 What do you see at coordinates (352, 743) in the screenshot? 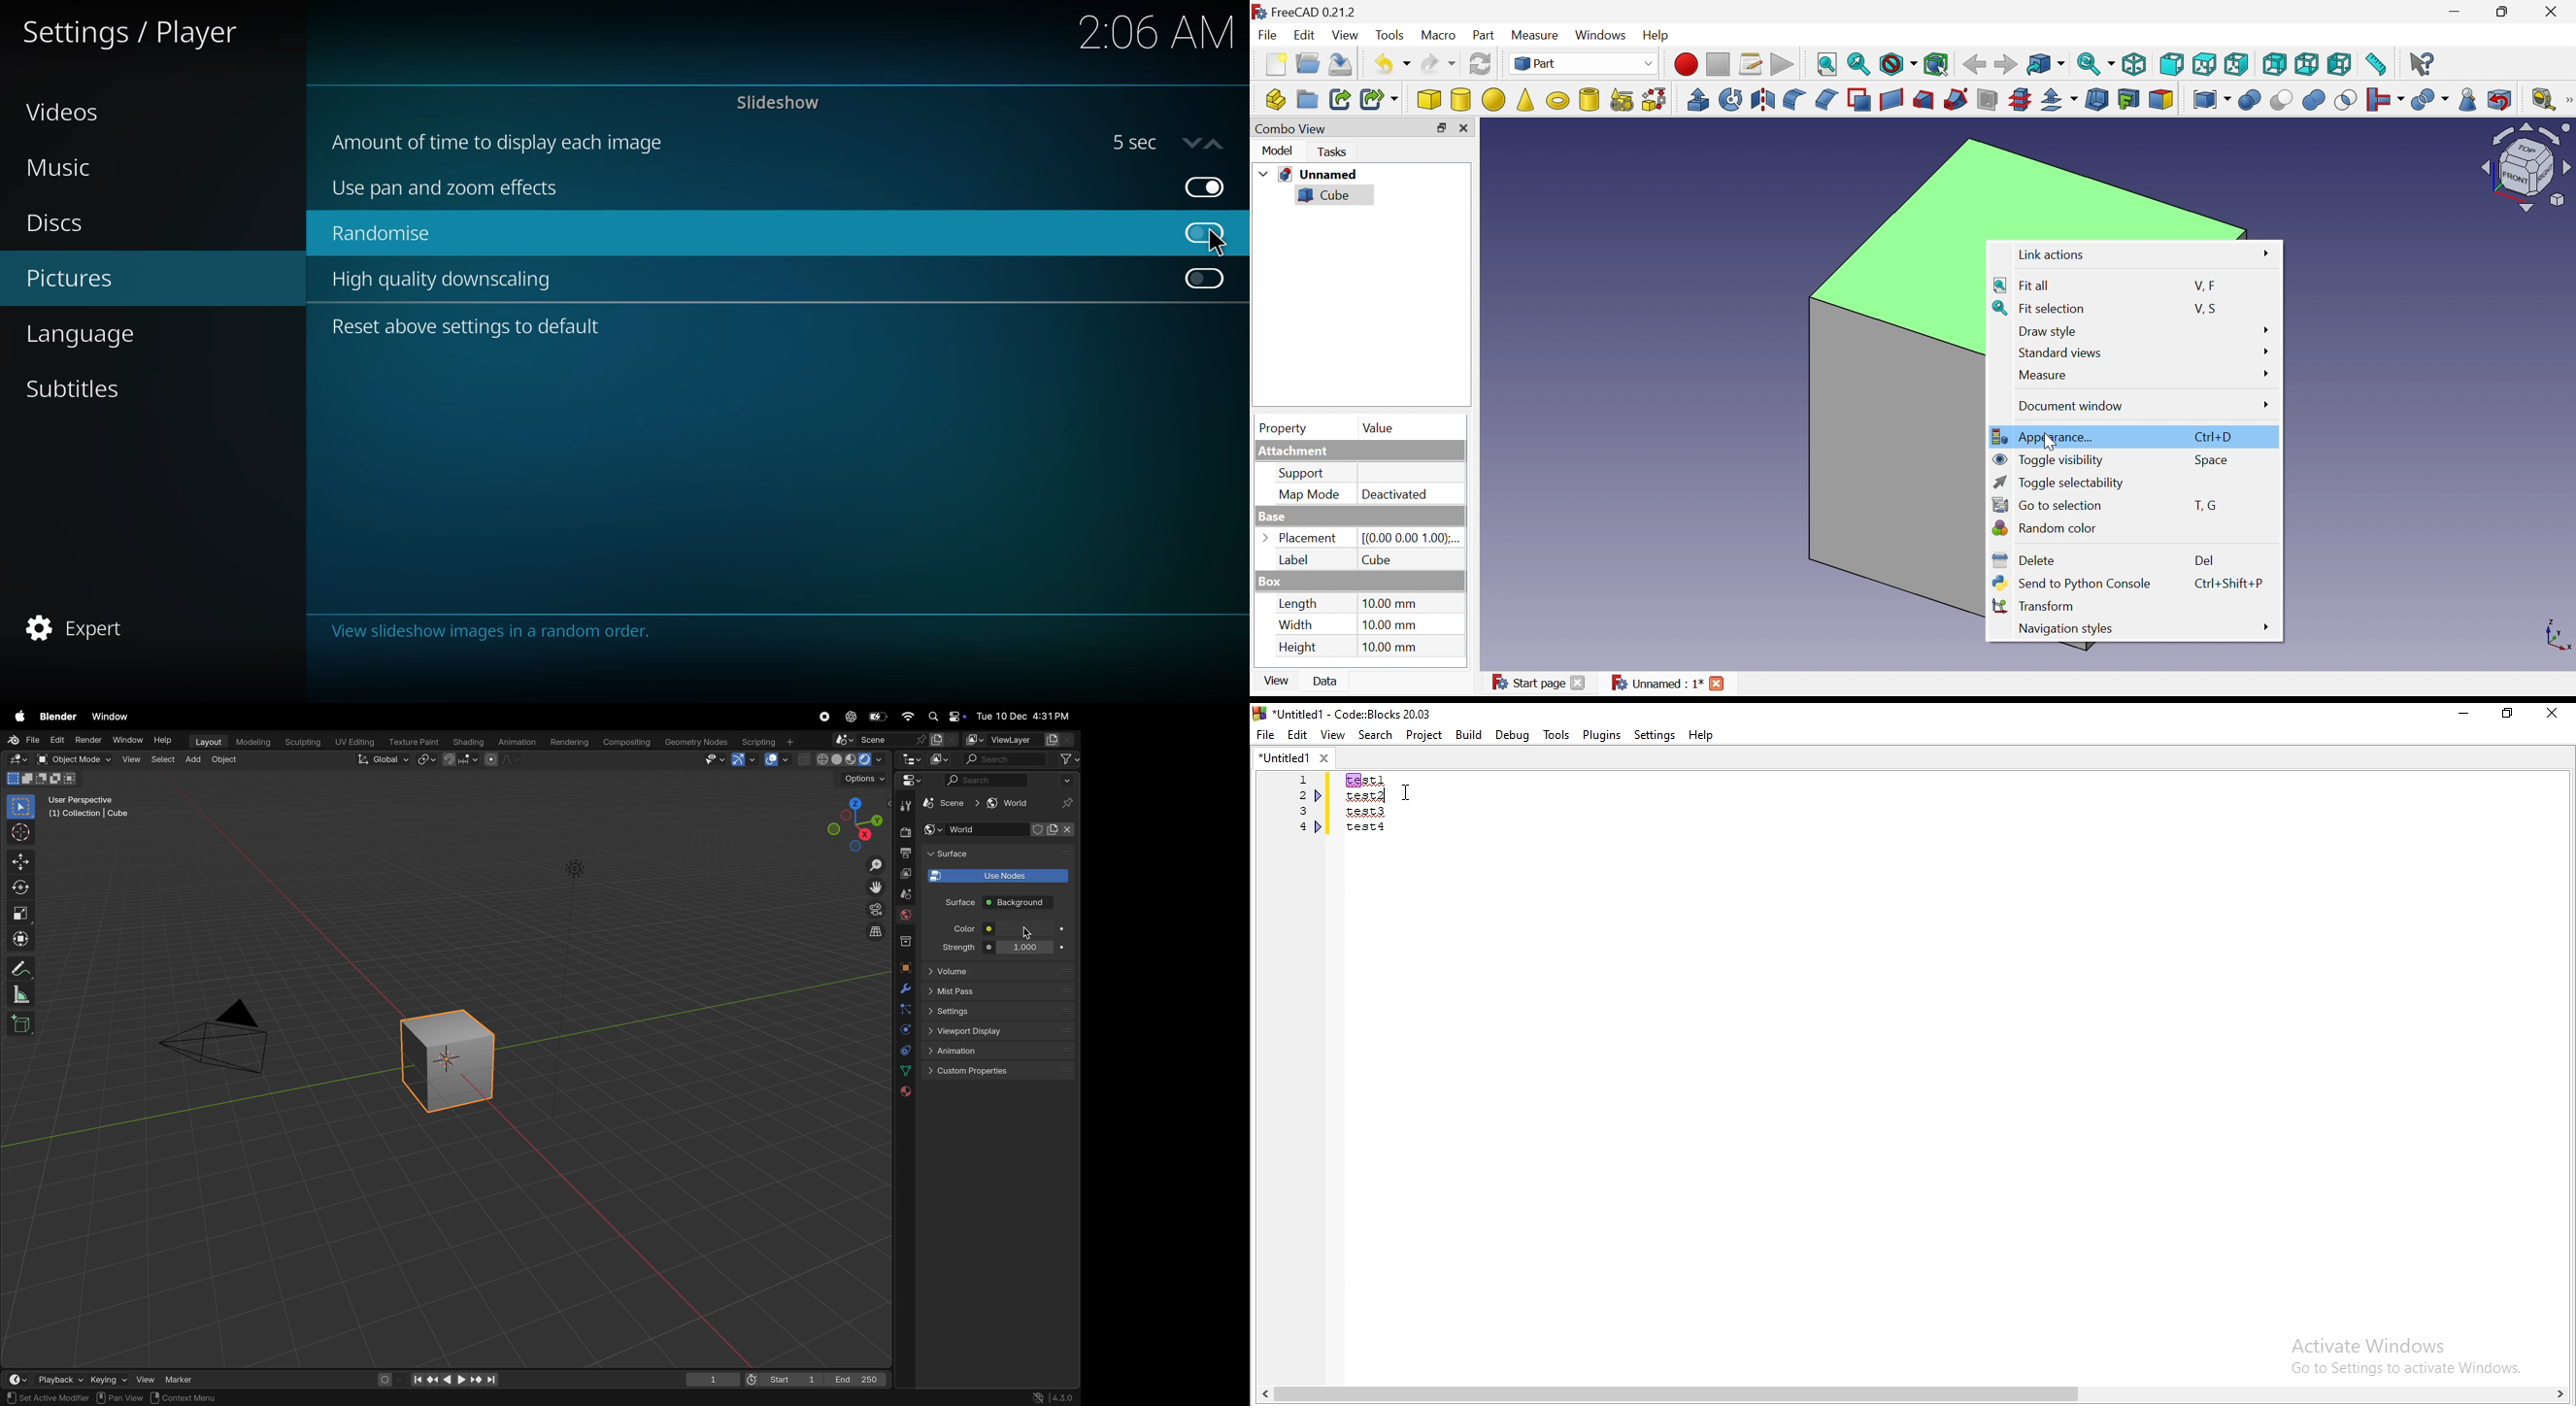
I see `UV editing` at bounding box center [352, 743].